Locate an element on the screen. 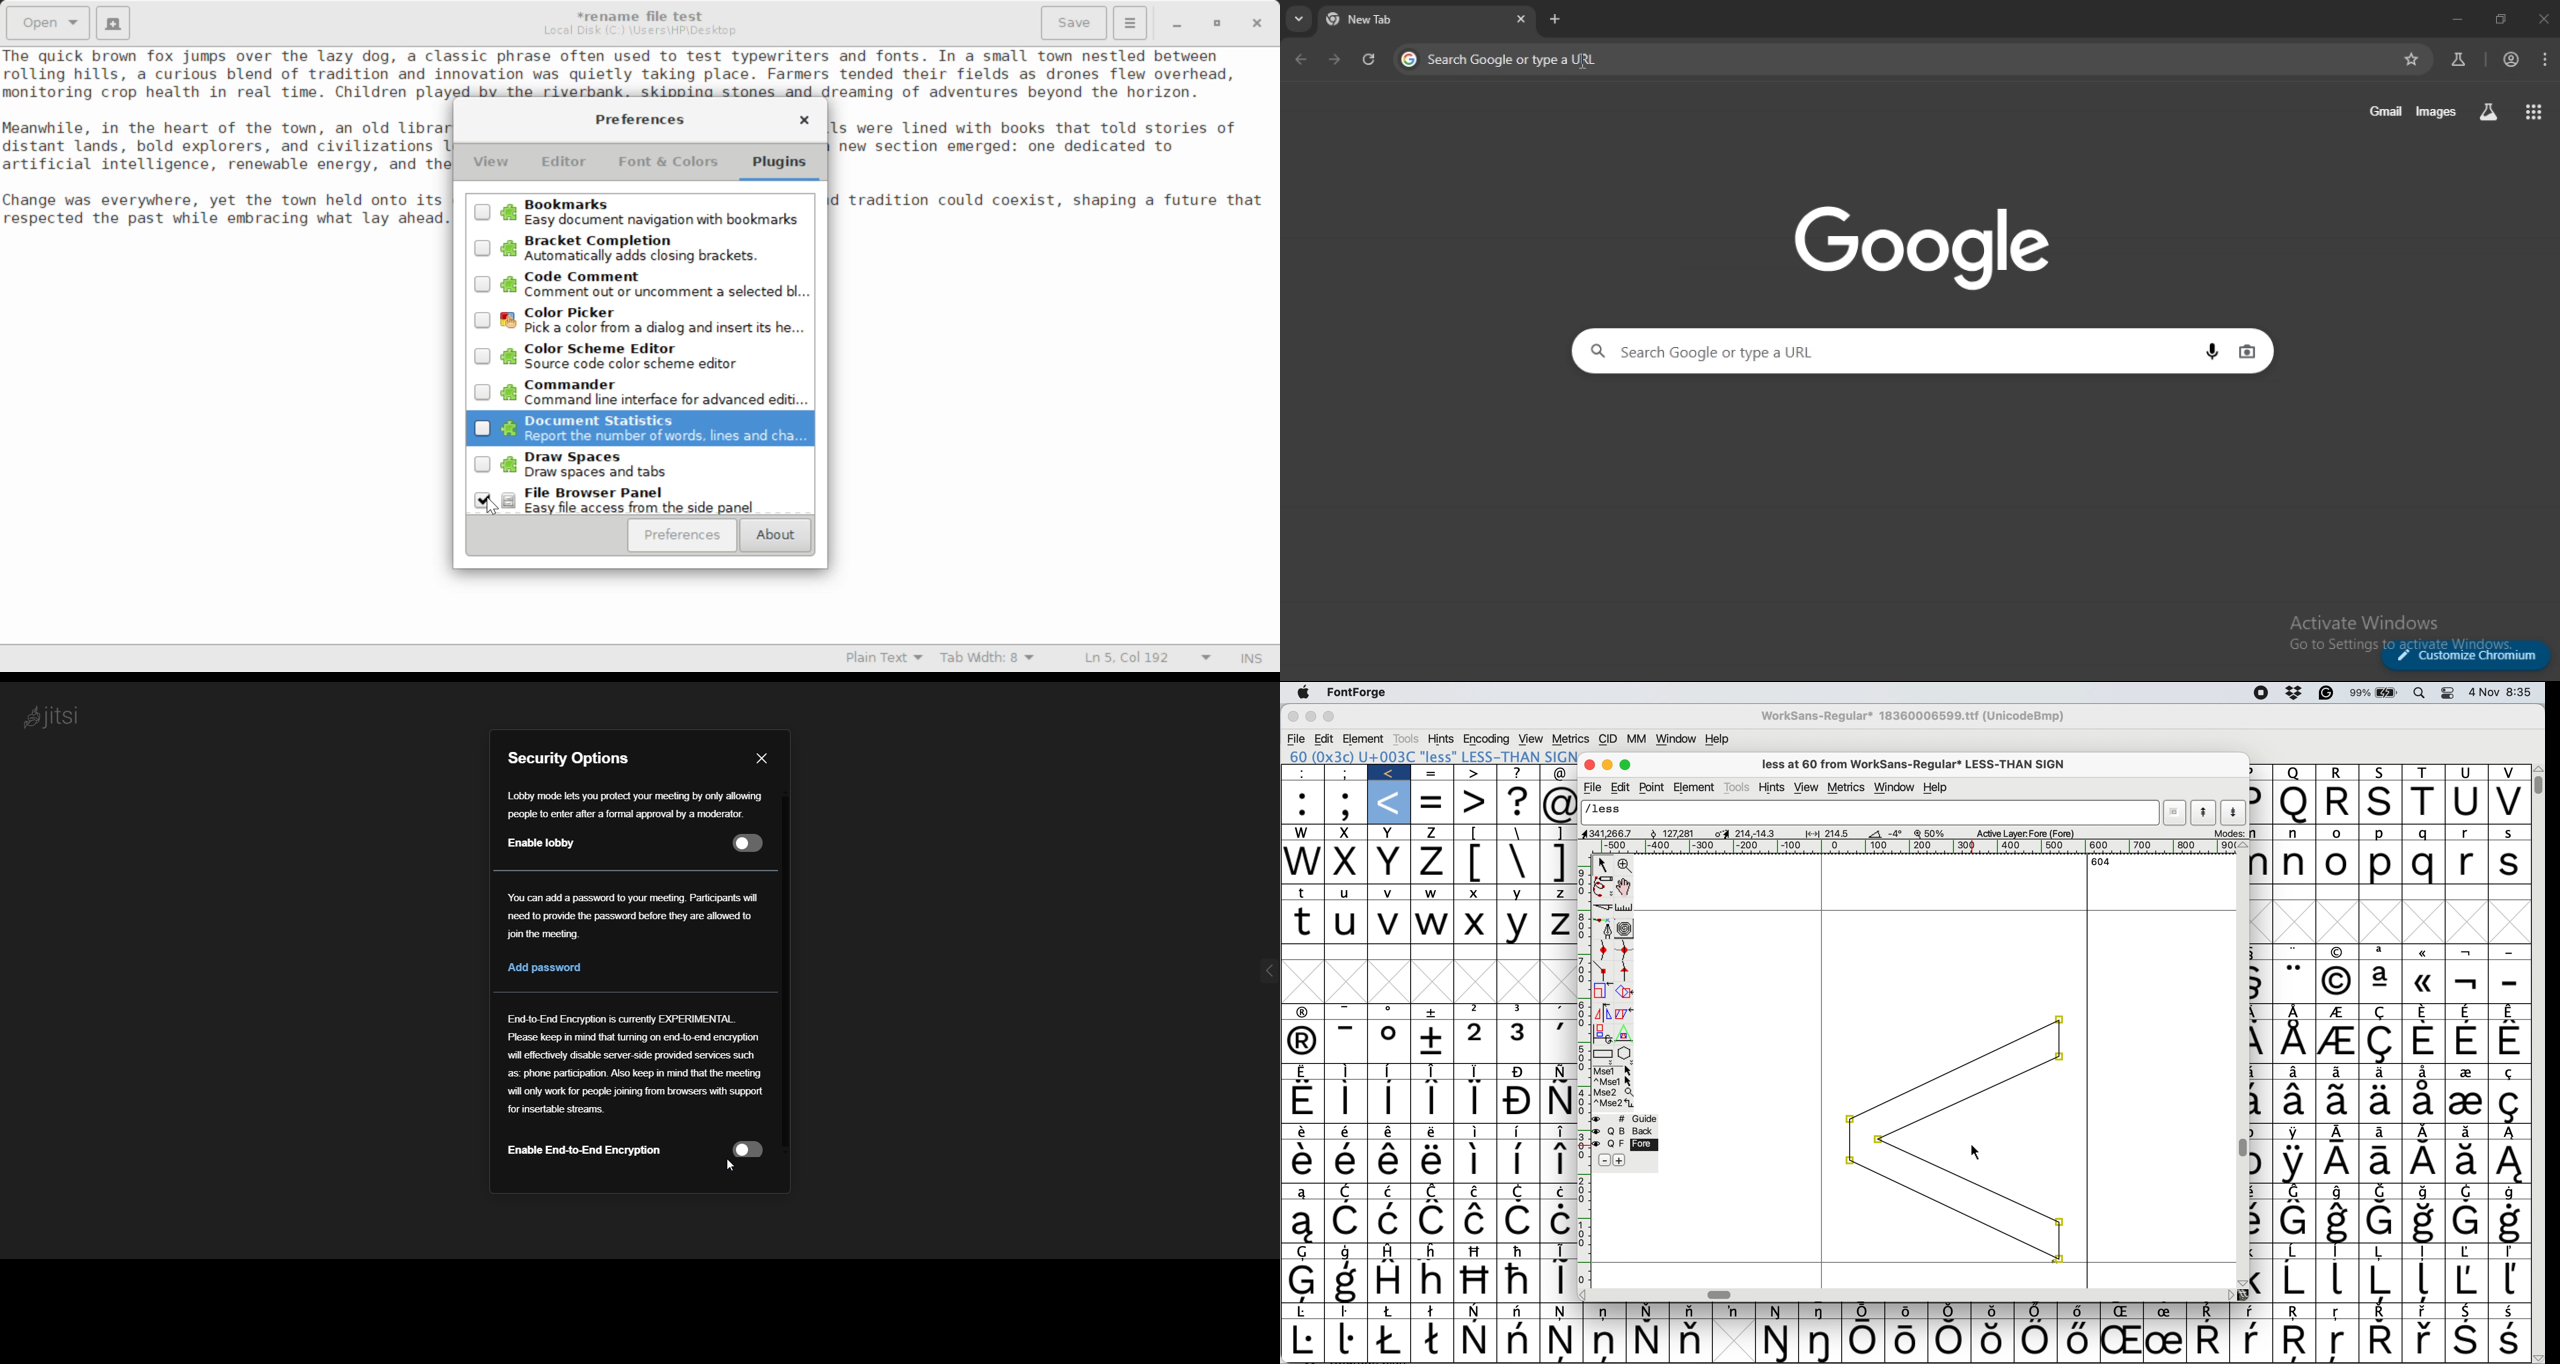  > is located at coordinates (1475, 774).